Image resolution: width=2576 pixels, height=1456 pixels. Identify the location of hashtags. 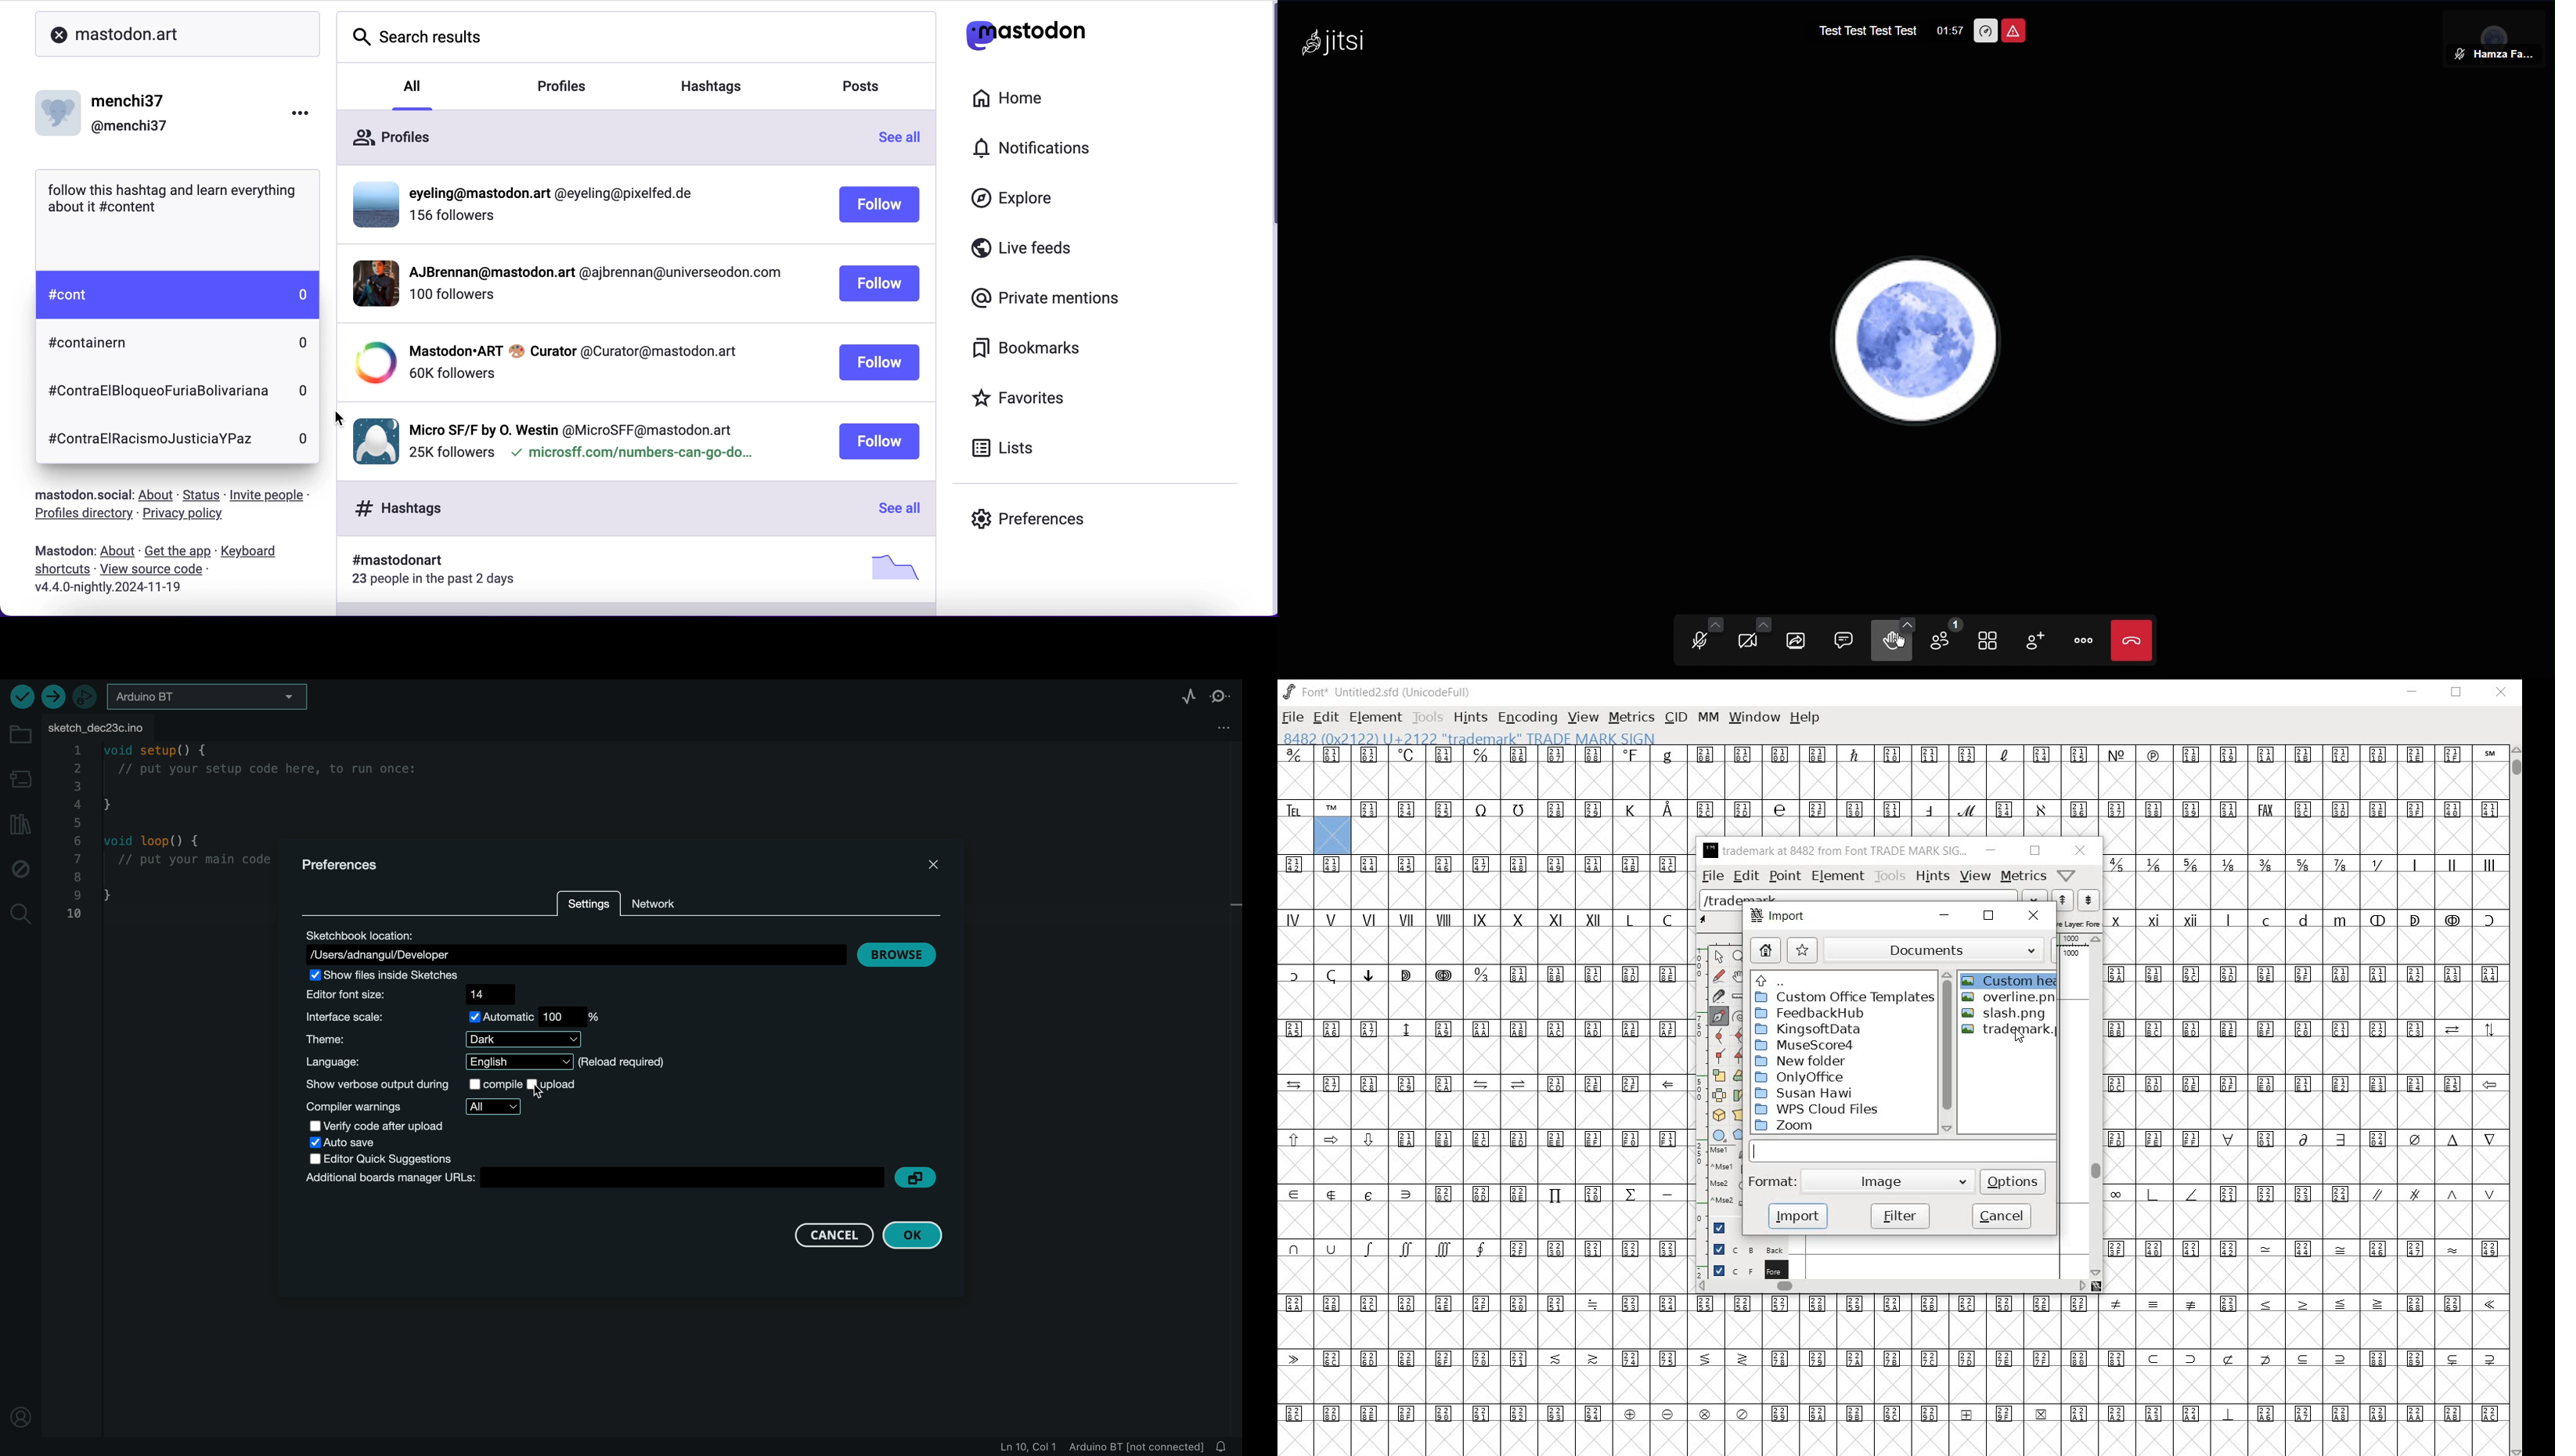
(724, 83).